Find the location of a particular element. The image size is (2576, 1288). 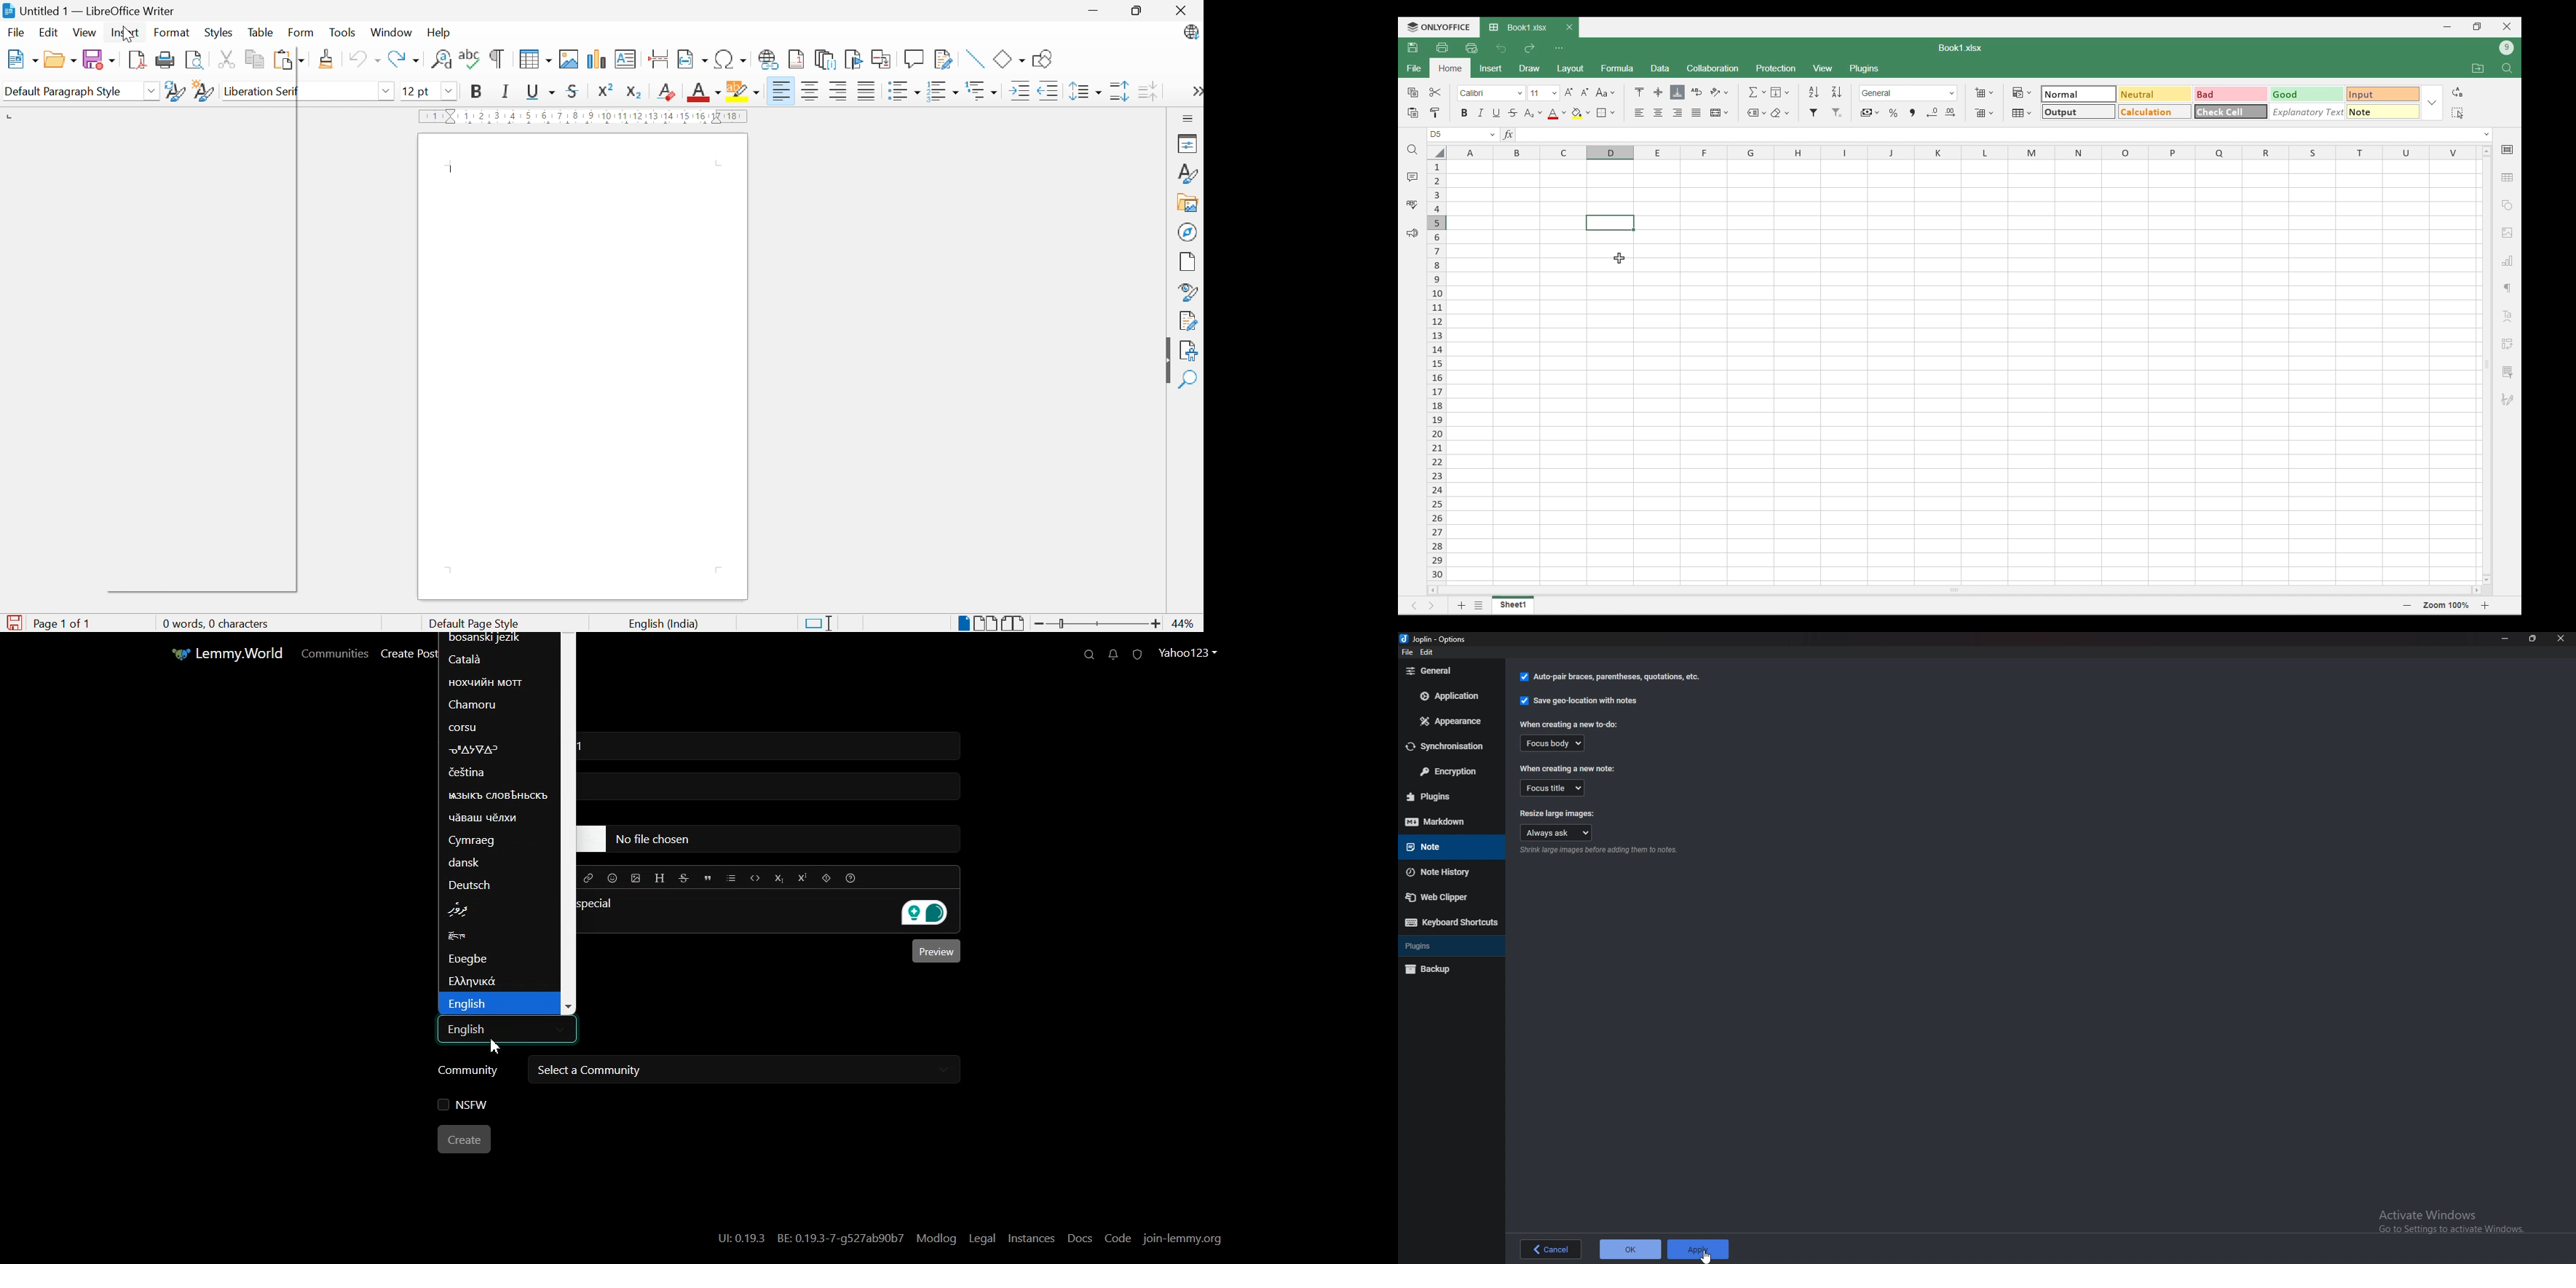

Edit is located at coordinates (49, 34).